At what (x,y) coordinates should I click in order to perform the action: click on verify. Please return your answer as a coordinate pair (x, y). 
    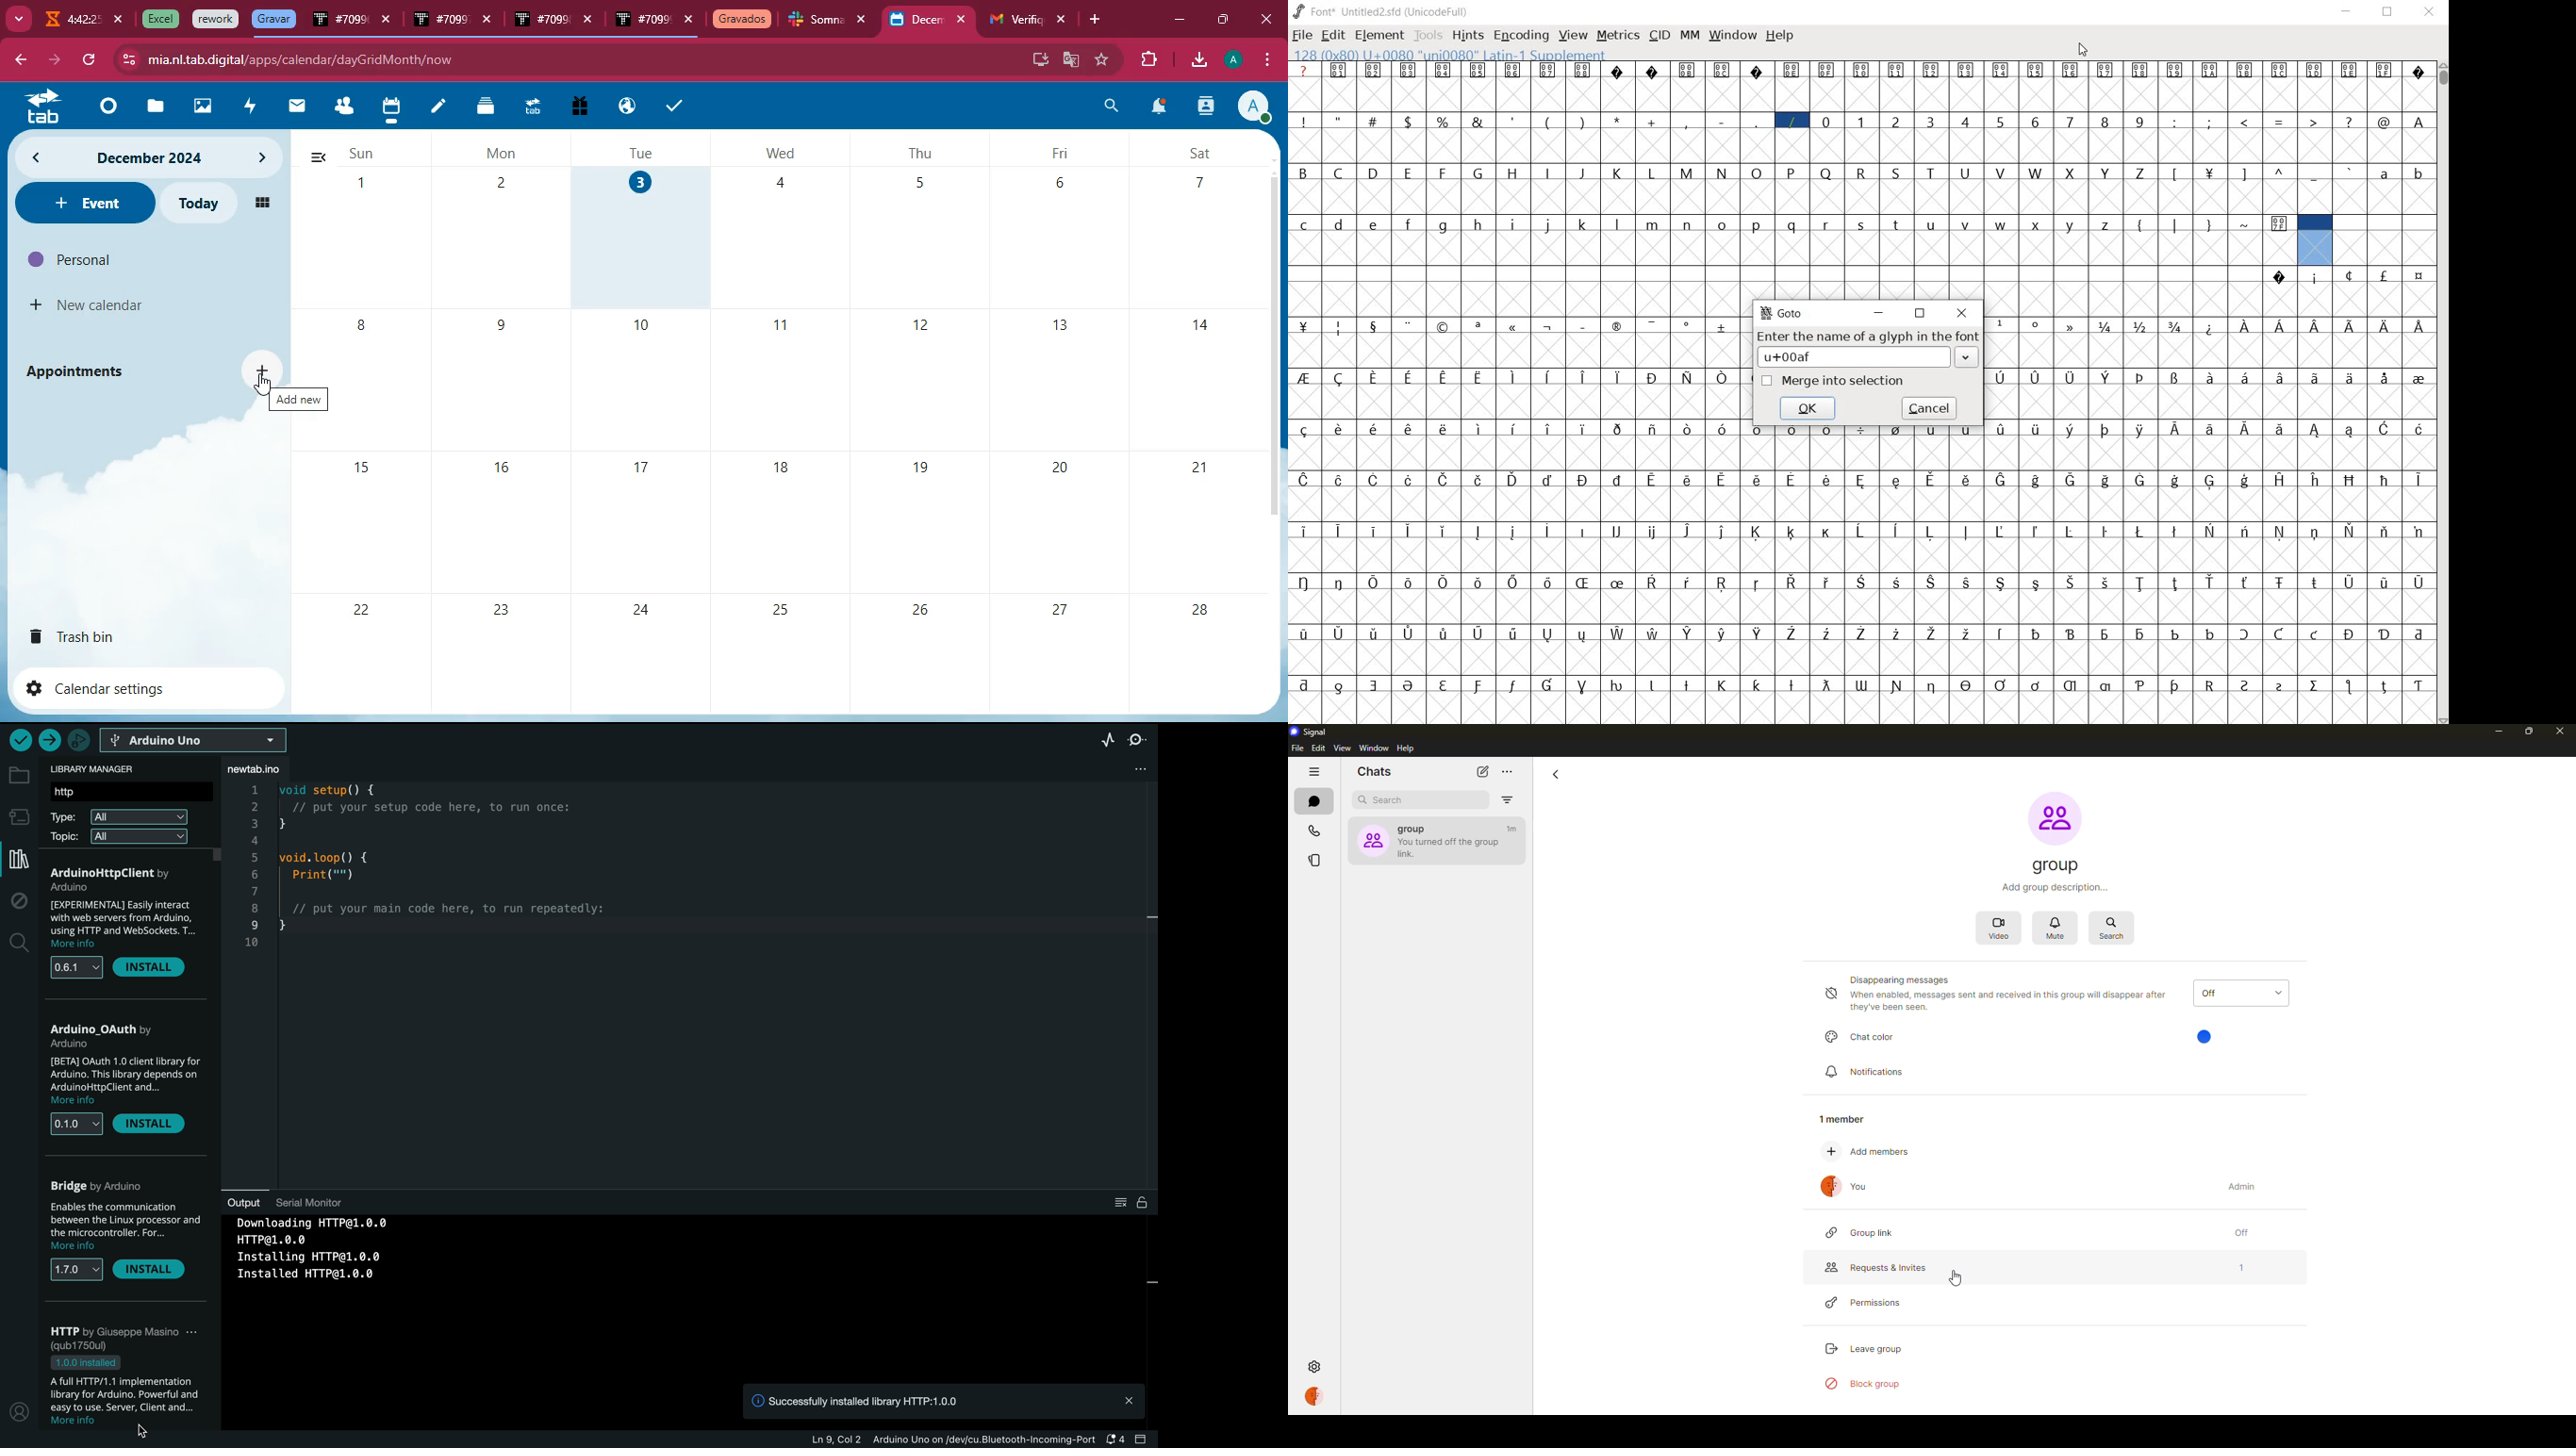
    Looking at the image, I should click on (19, 740).